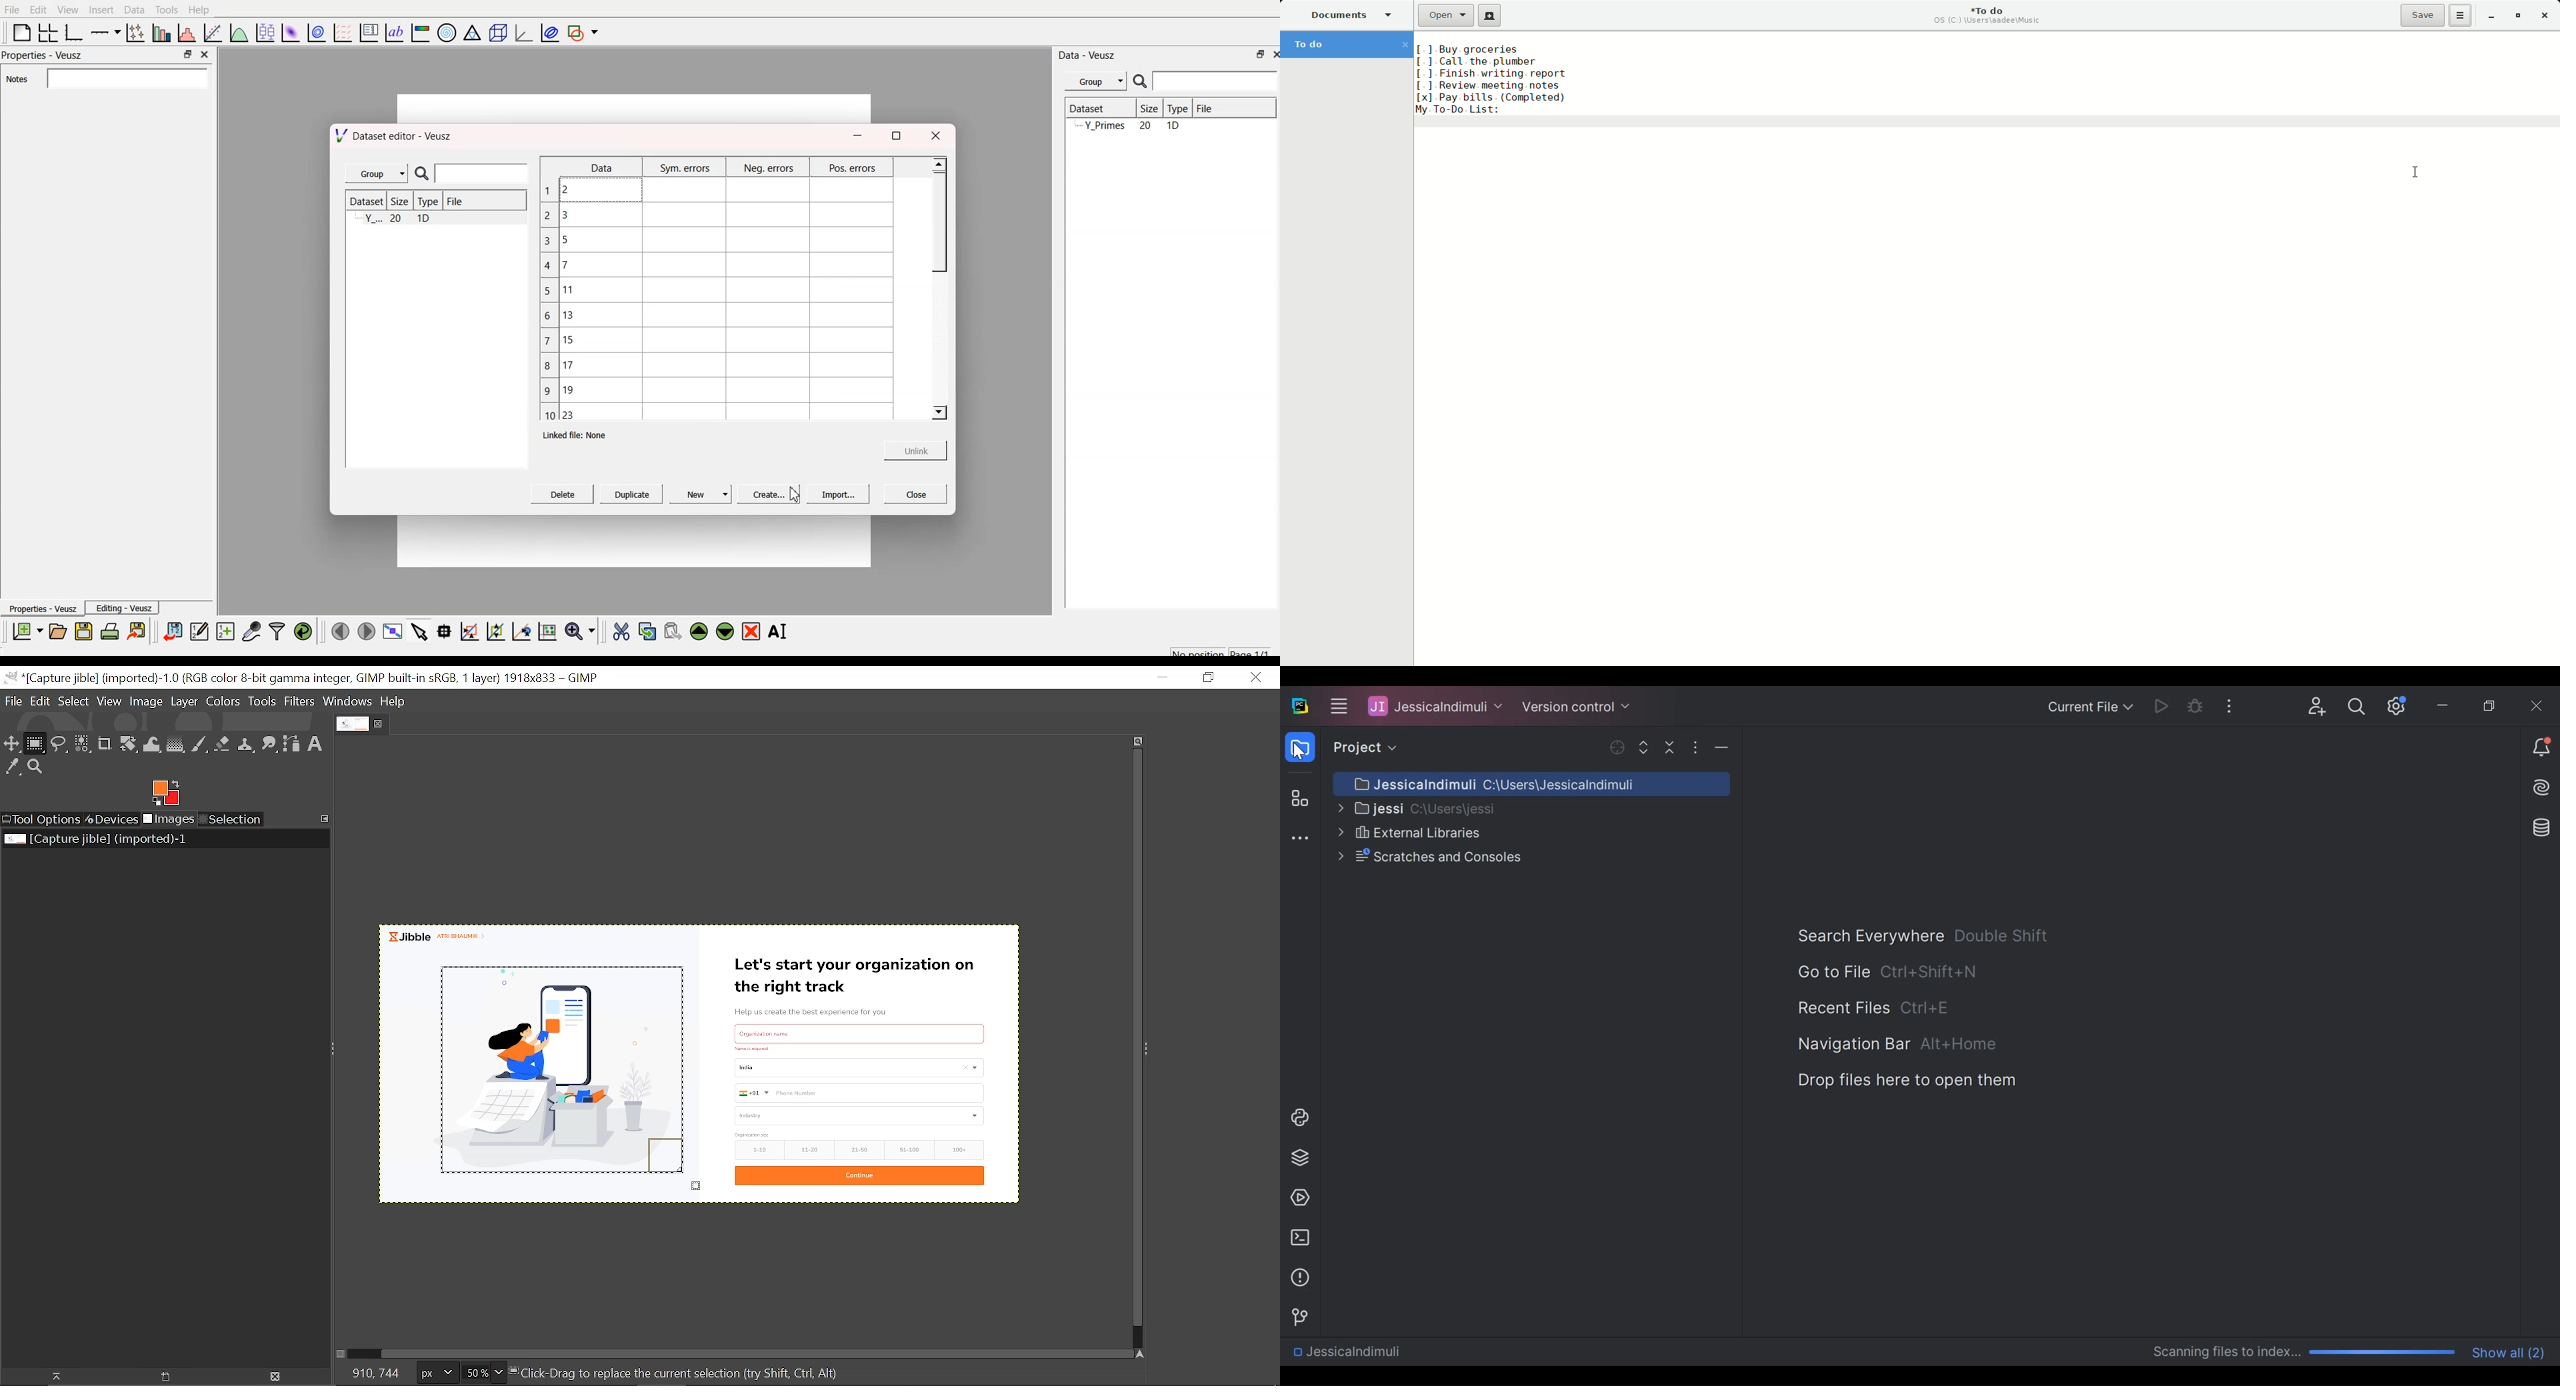  Describe the element at coordinates (42, 819) in the screenshot. I see `Tool options` at that location.